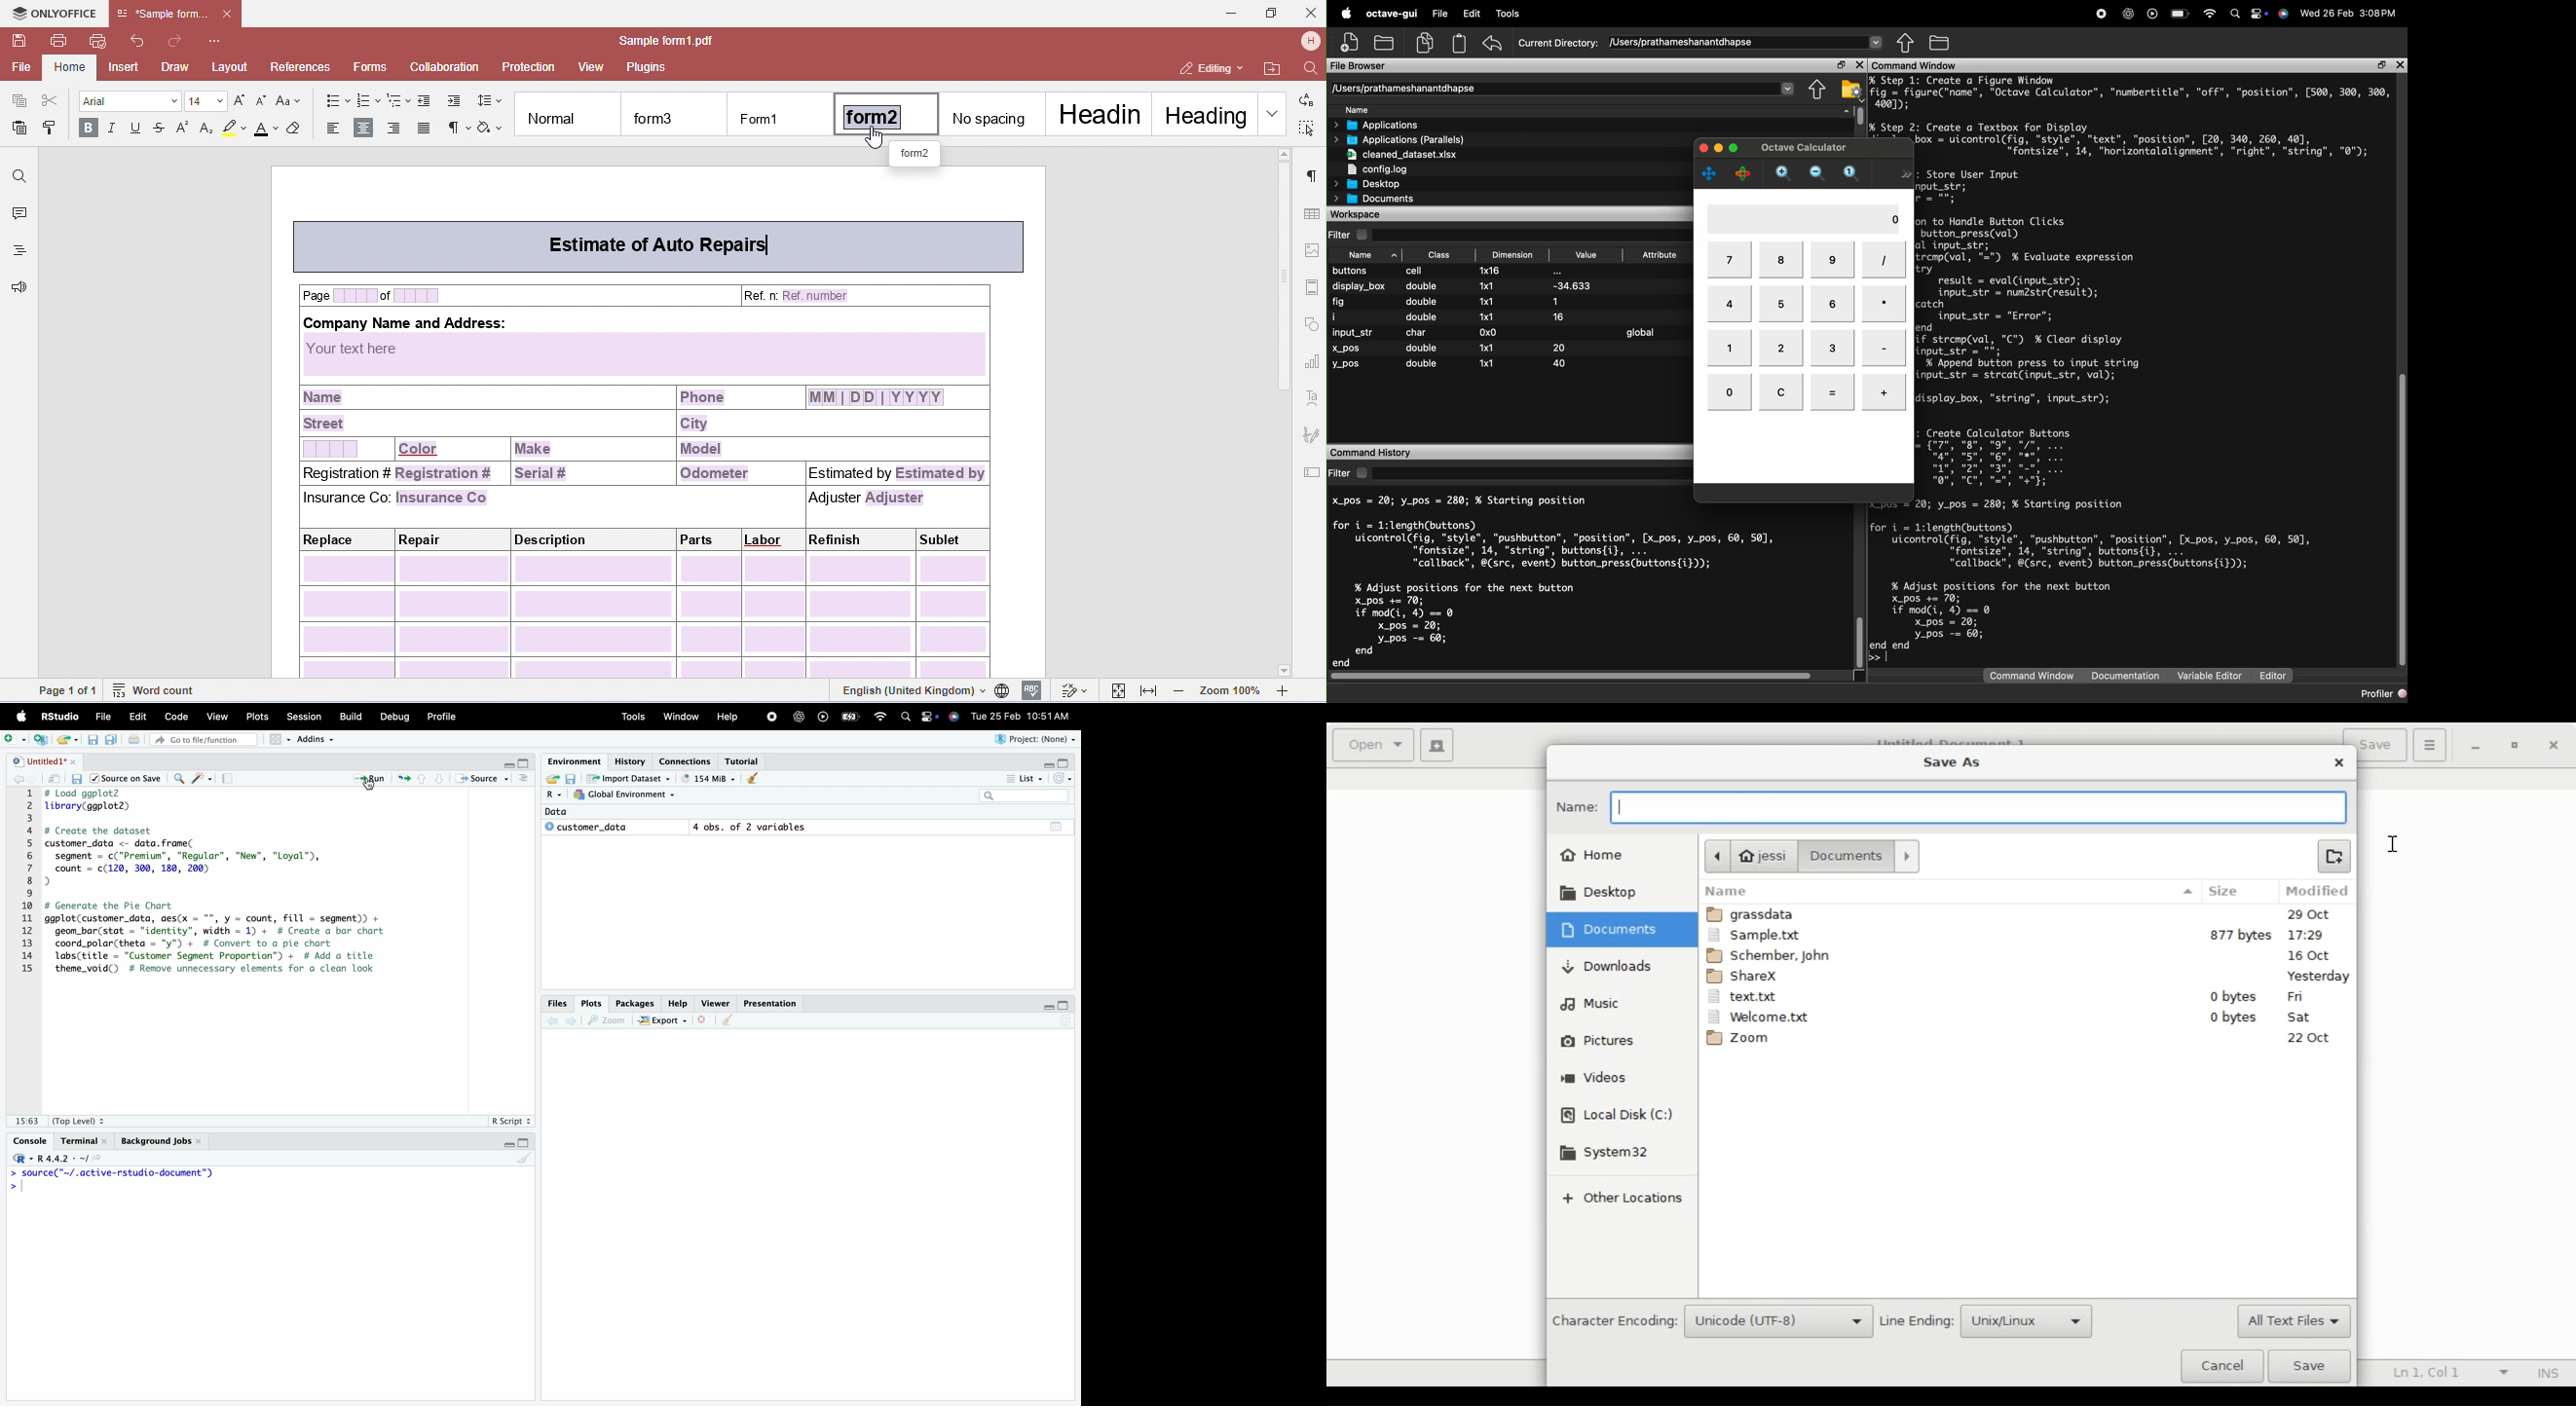 The width and height of the screenshot is (2576, 1428). Describe the element at coordinates (748, 778) in the screenshot. I see `clear` at that location.